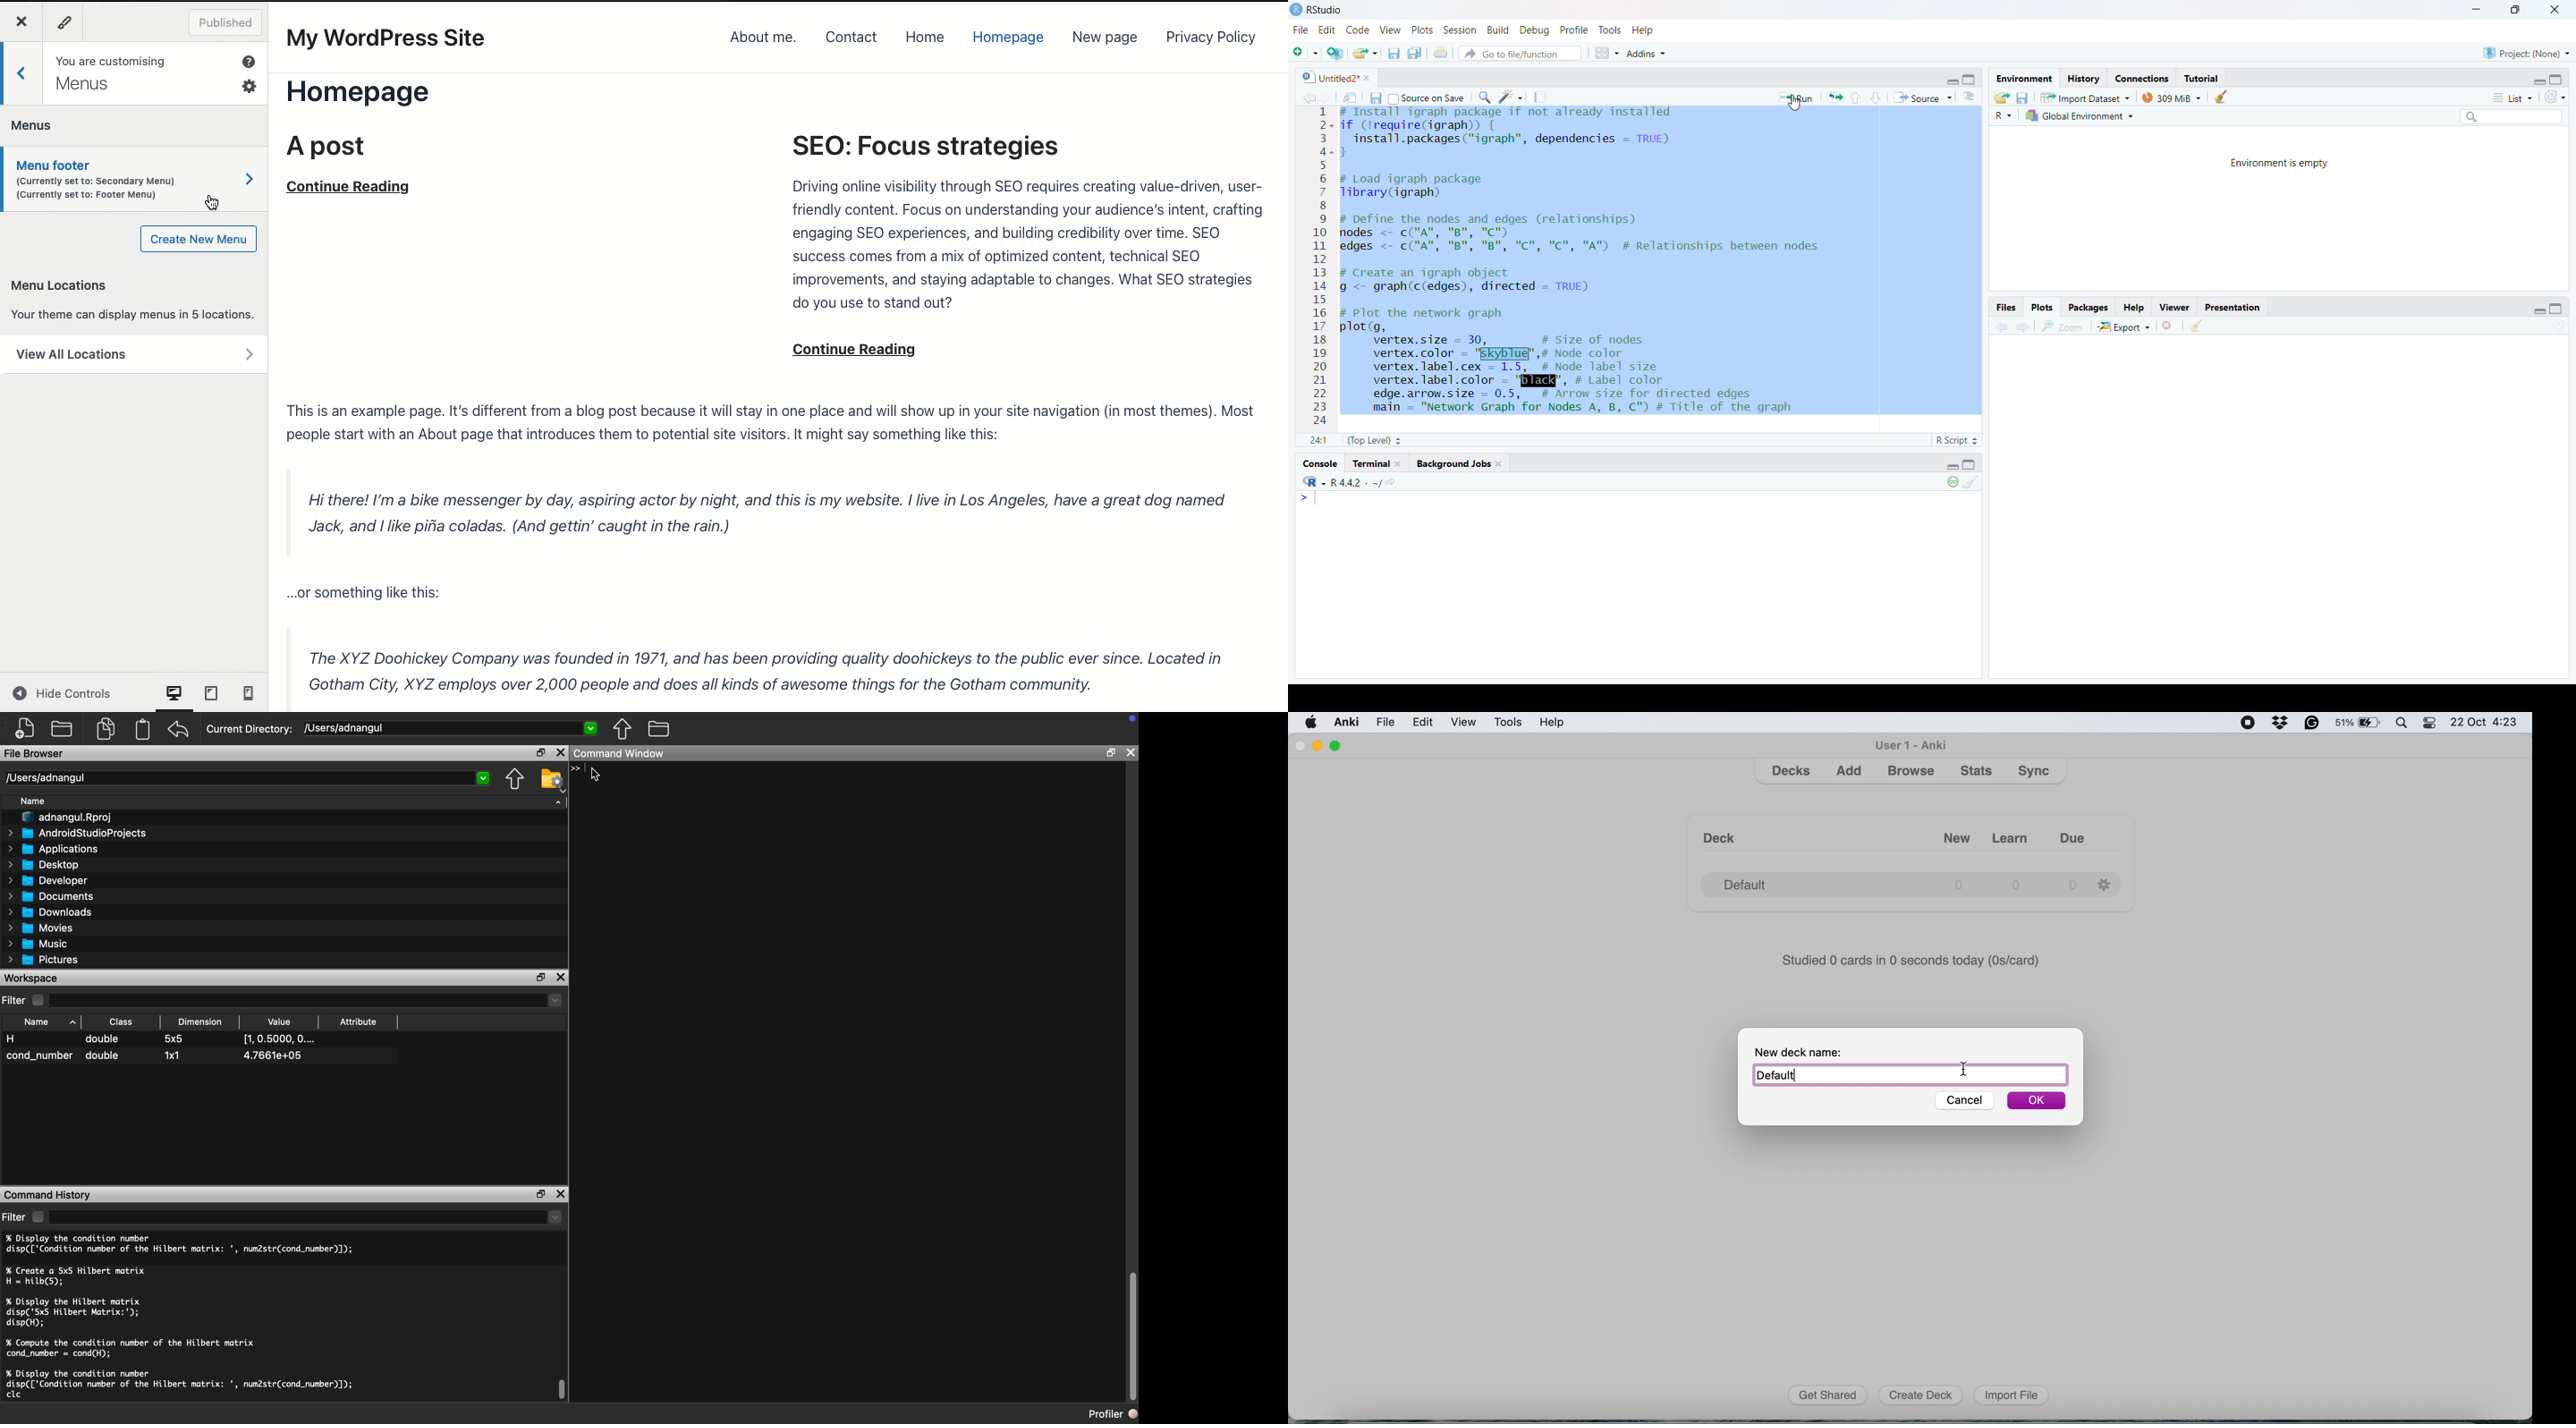  Describe the element at coordinates (1441, 52) in the screenshot. I see `print` at that location.